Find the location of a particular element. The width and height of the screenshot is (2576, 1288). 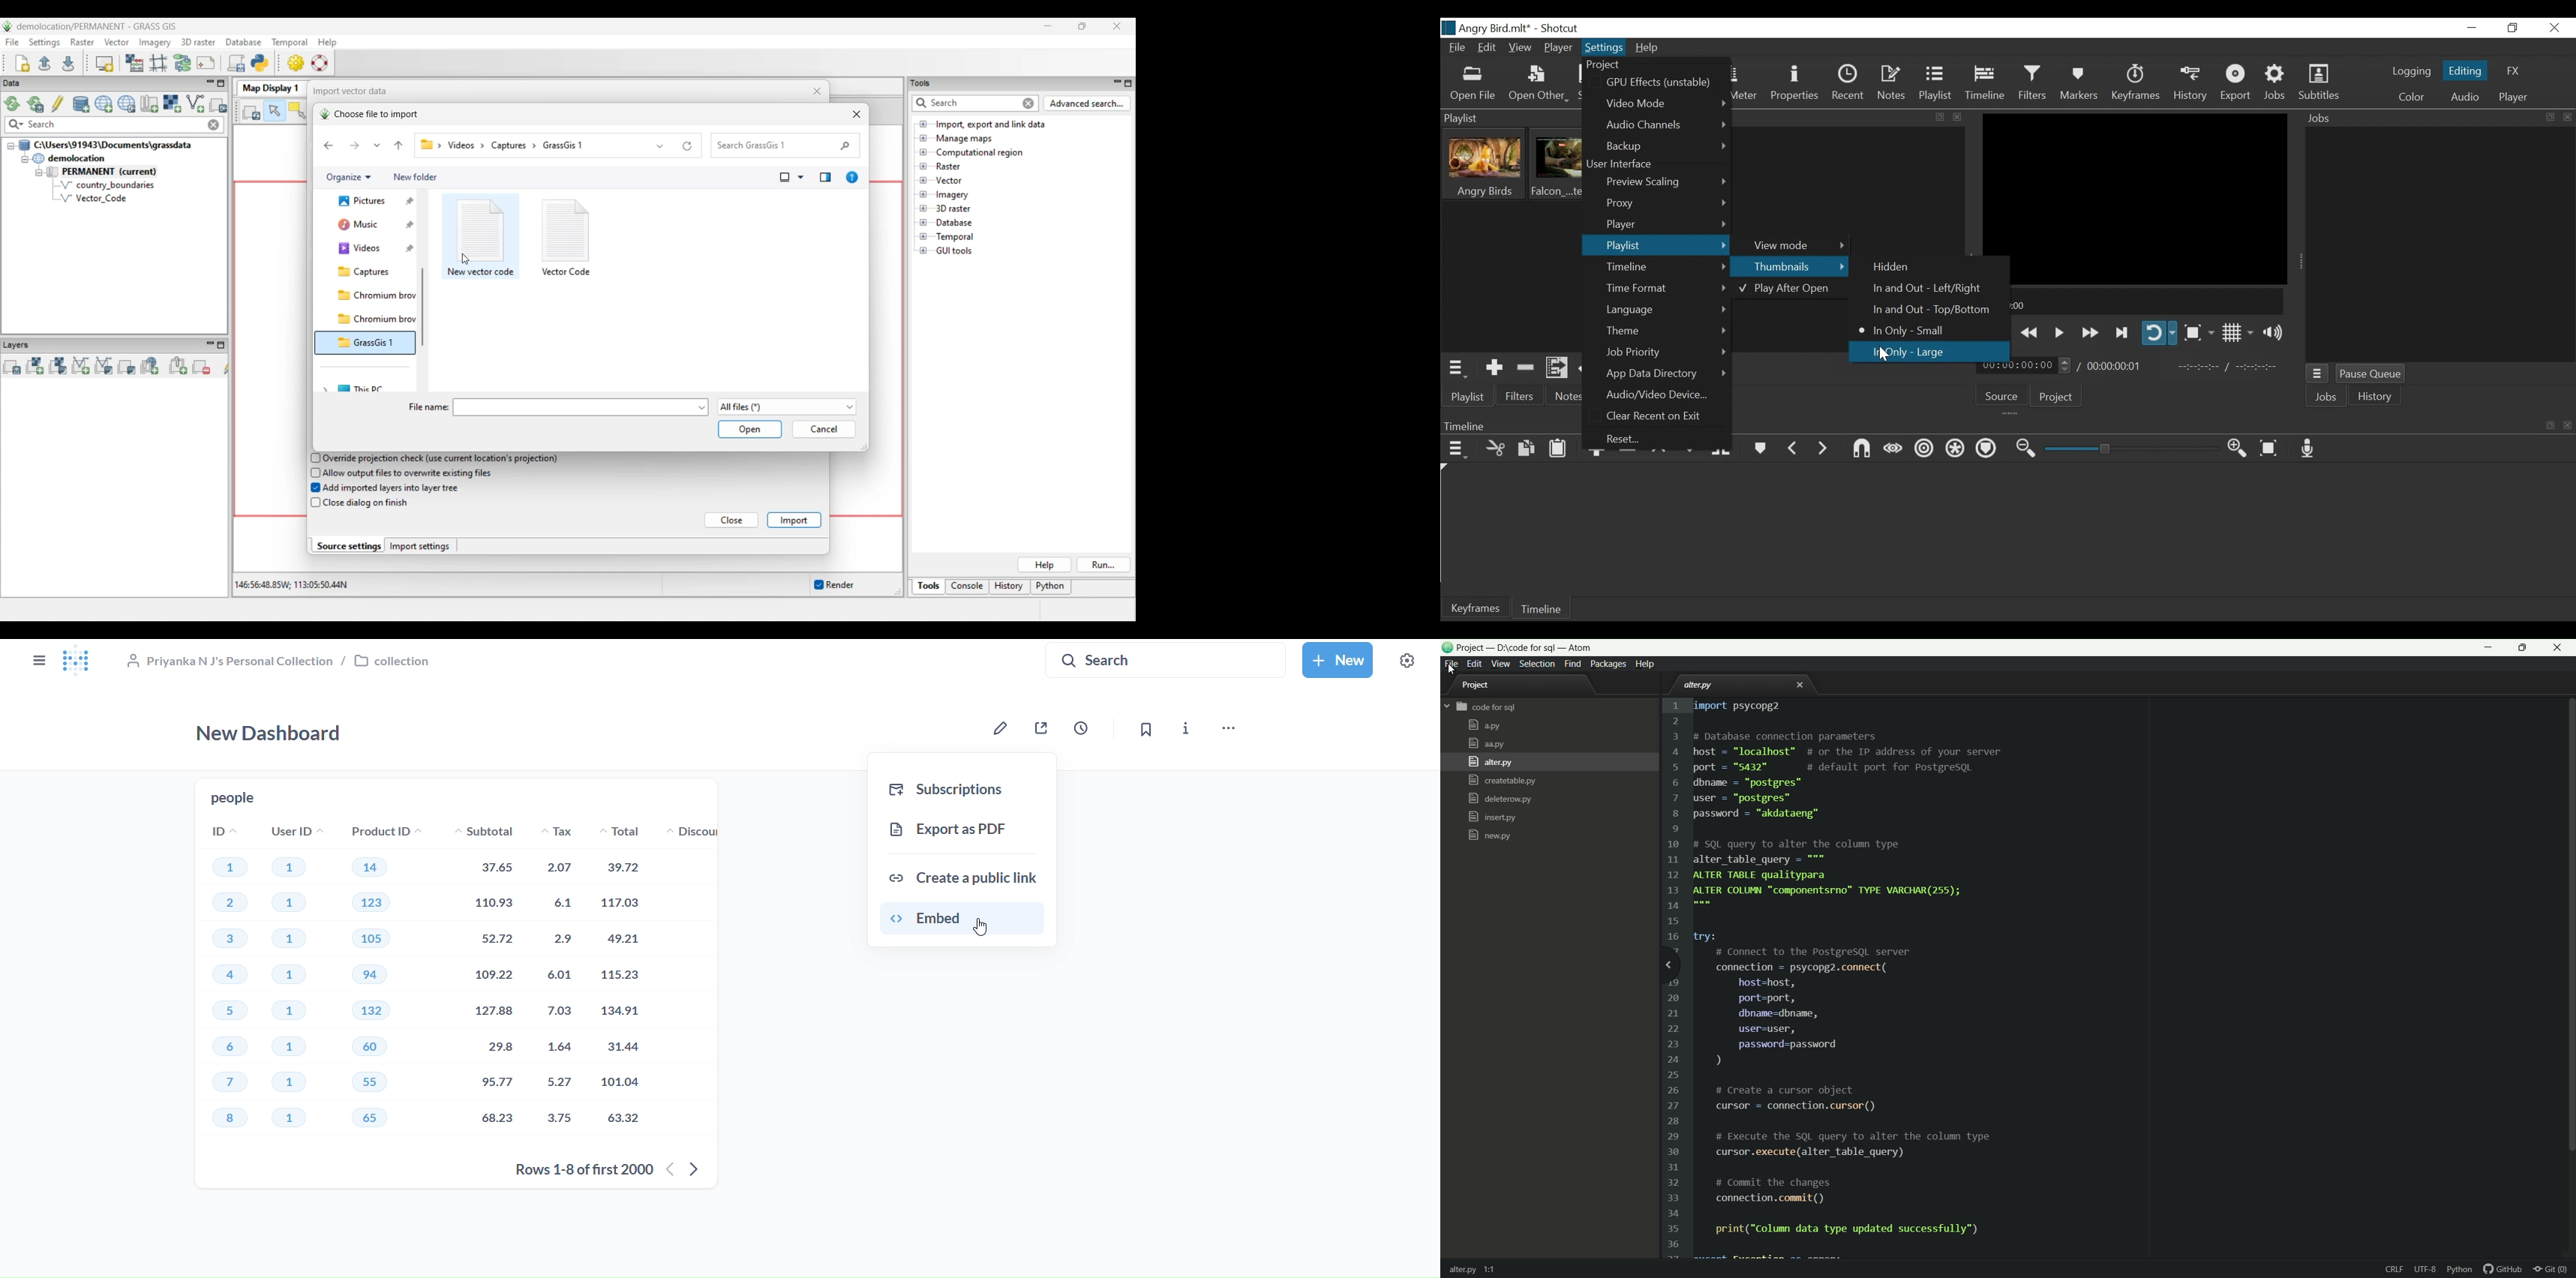

folder name is located at coordinates (1487, 708).